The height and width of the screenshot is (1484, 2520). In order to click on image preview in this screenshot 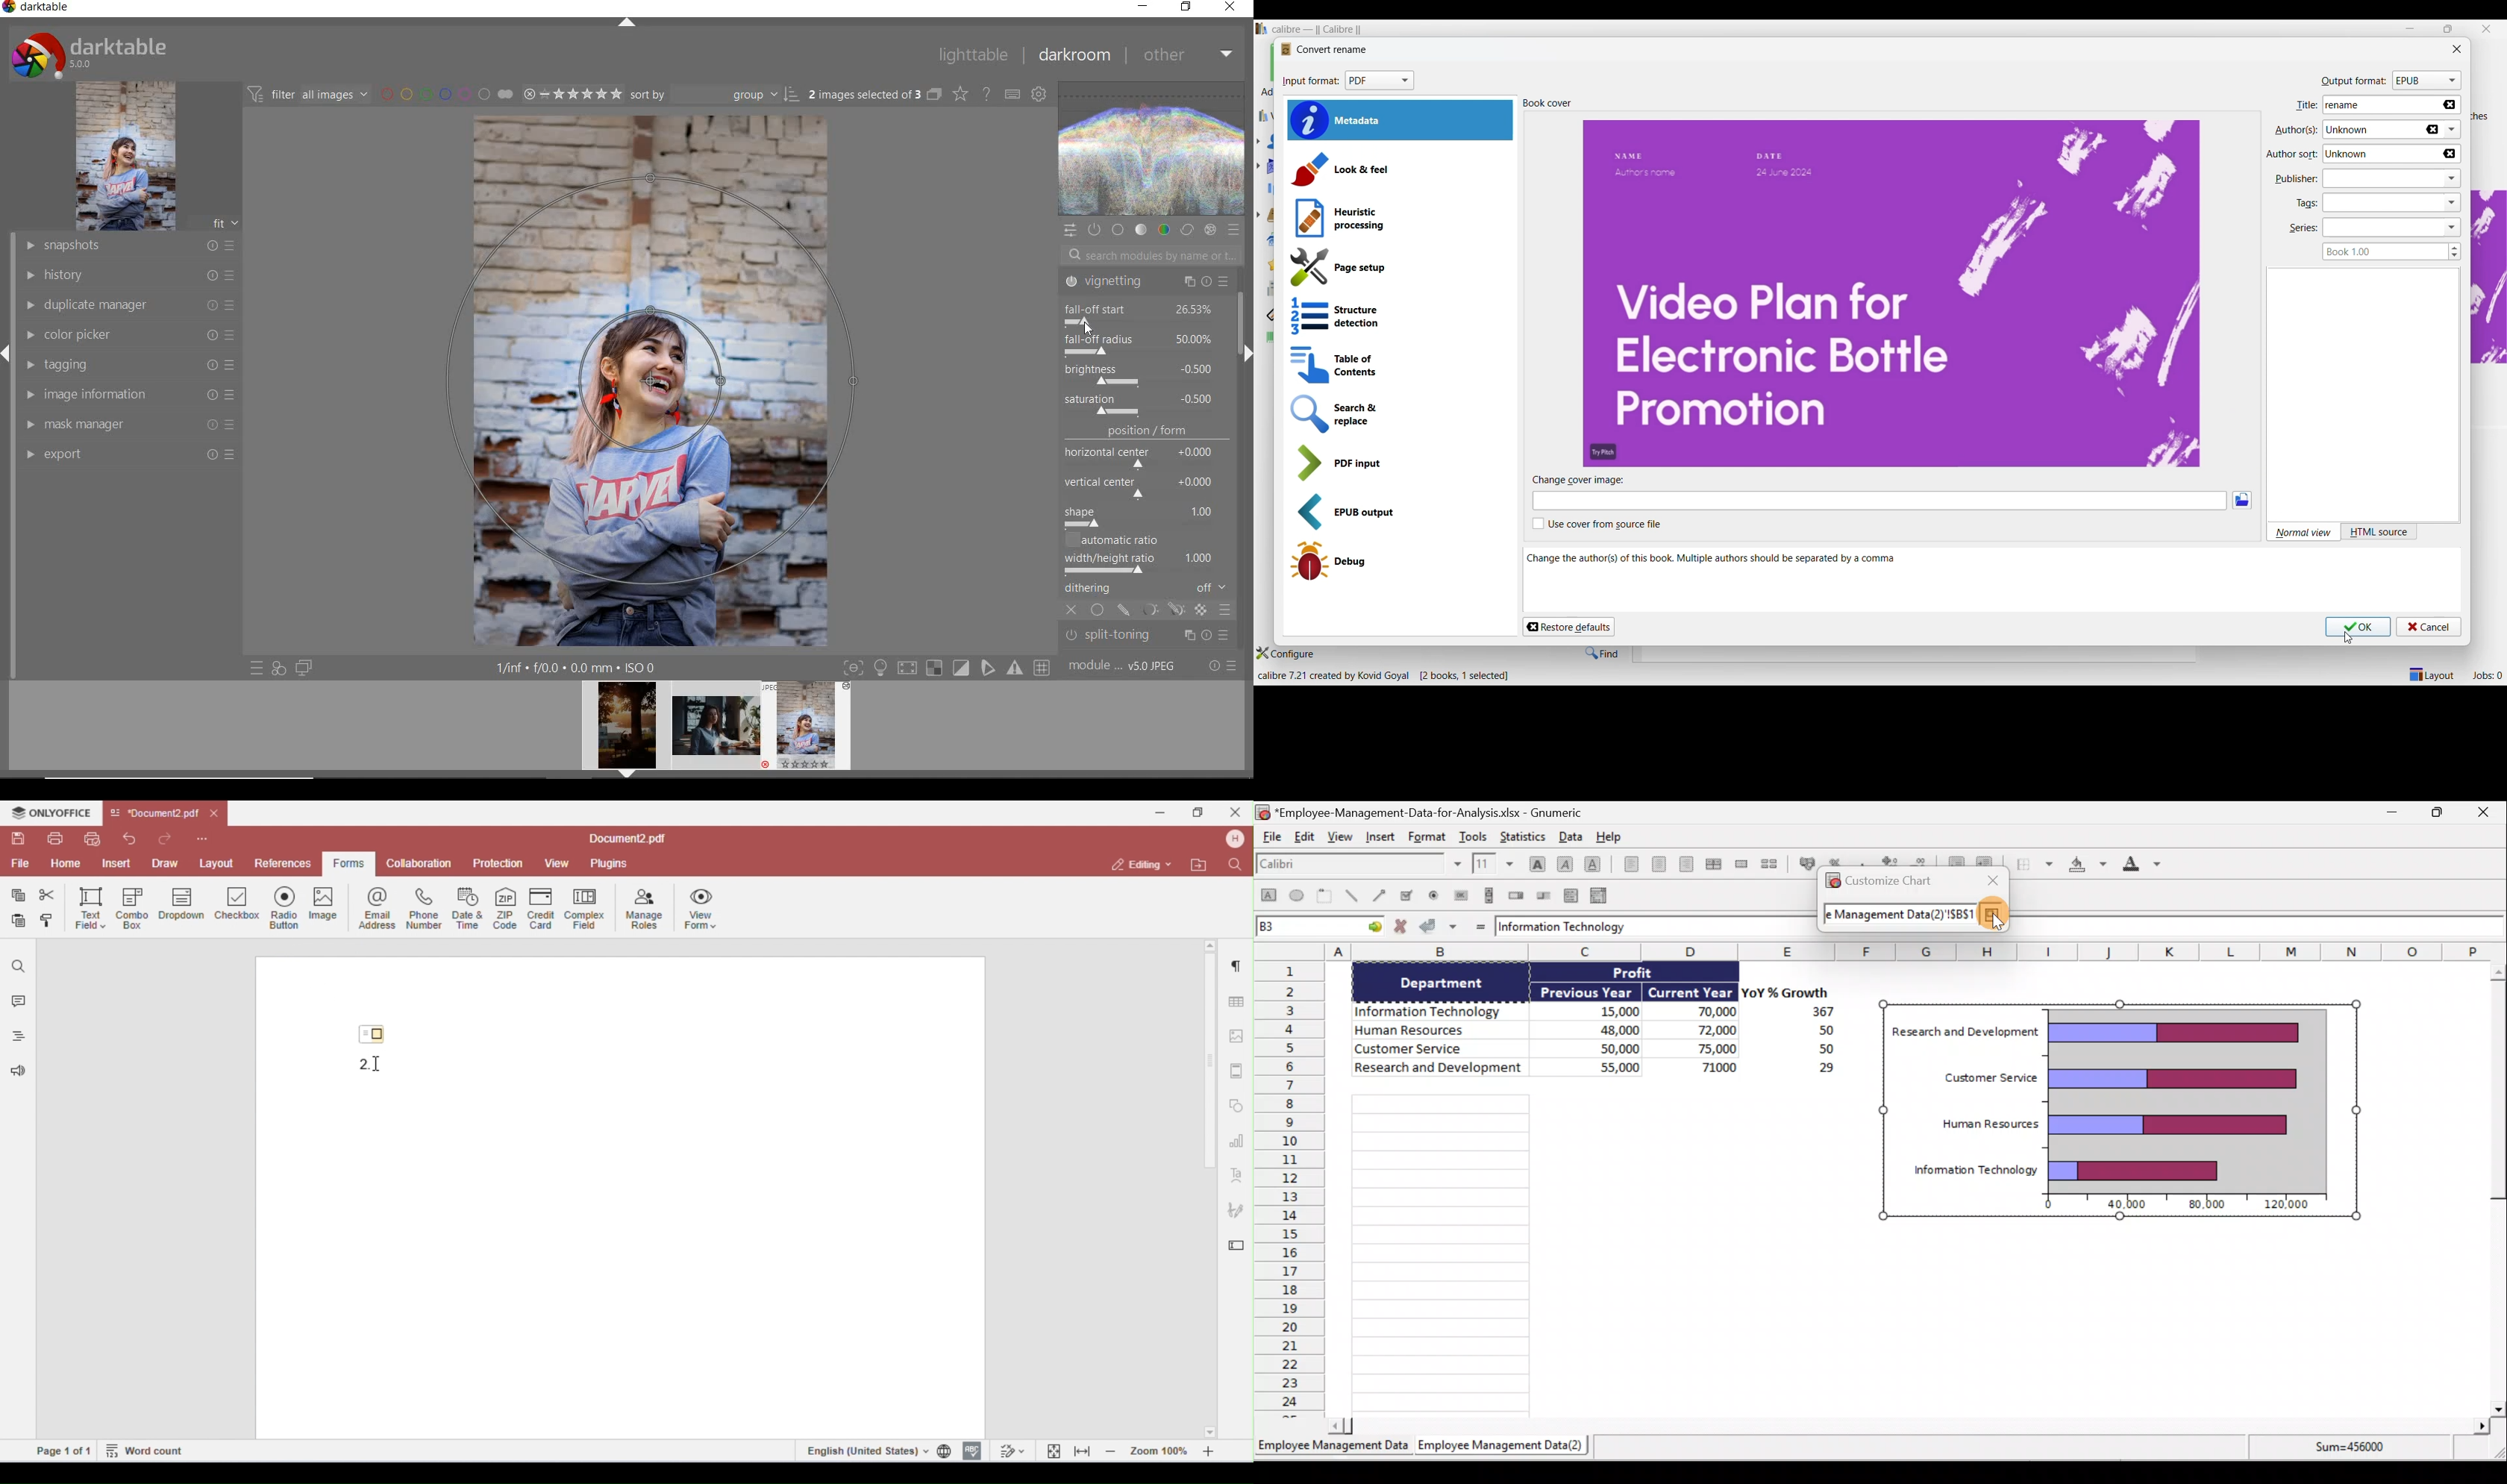, I will do `click(622, 730)`.